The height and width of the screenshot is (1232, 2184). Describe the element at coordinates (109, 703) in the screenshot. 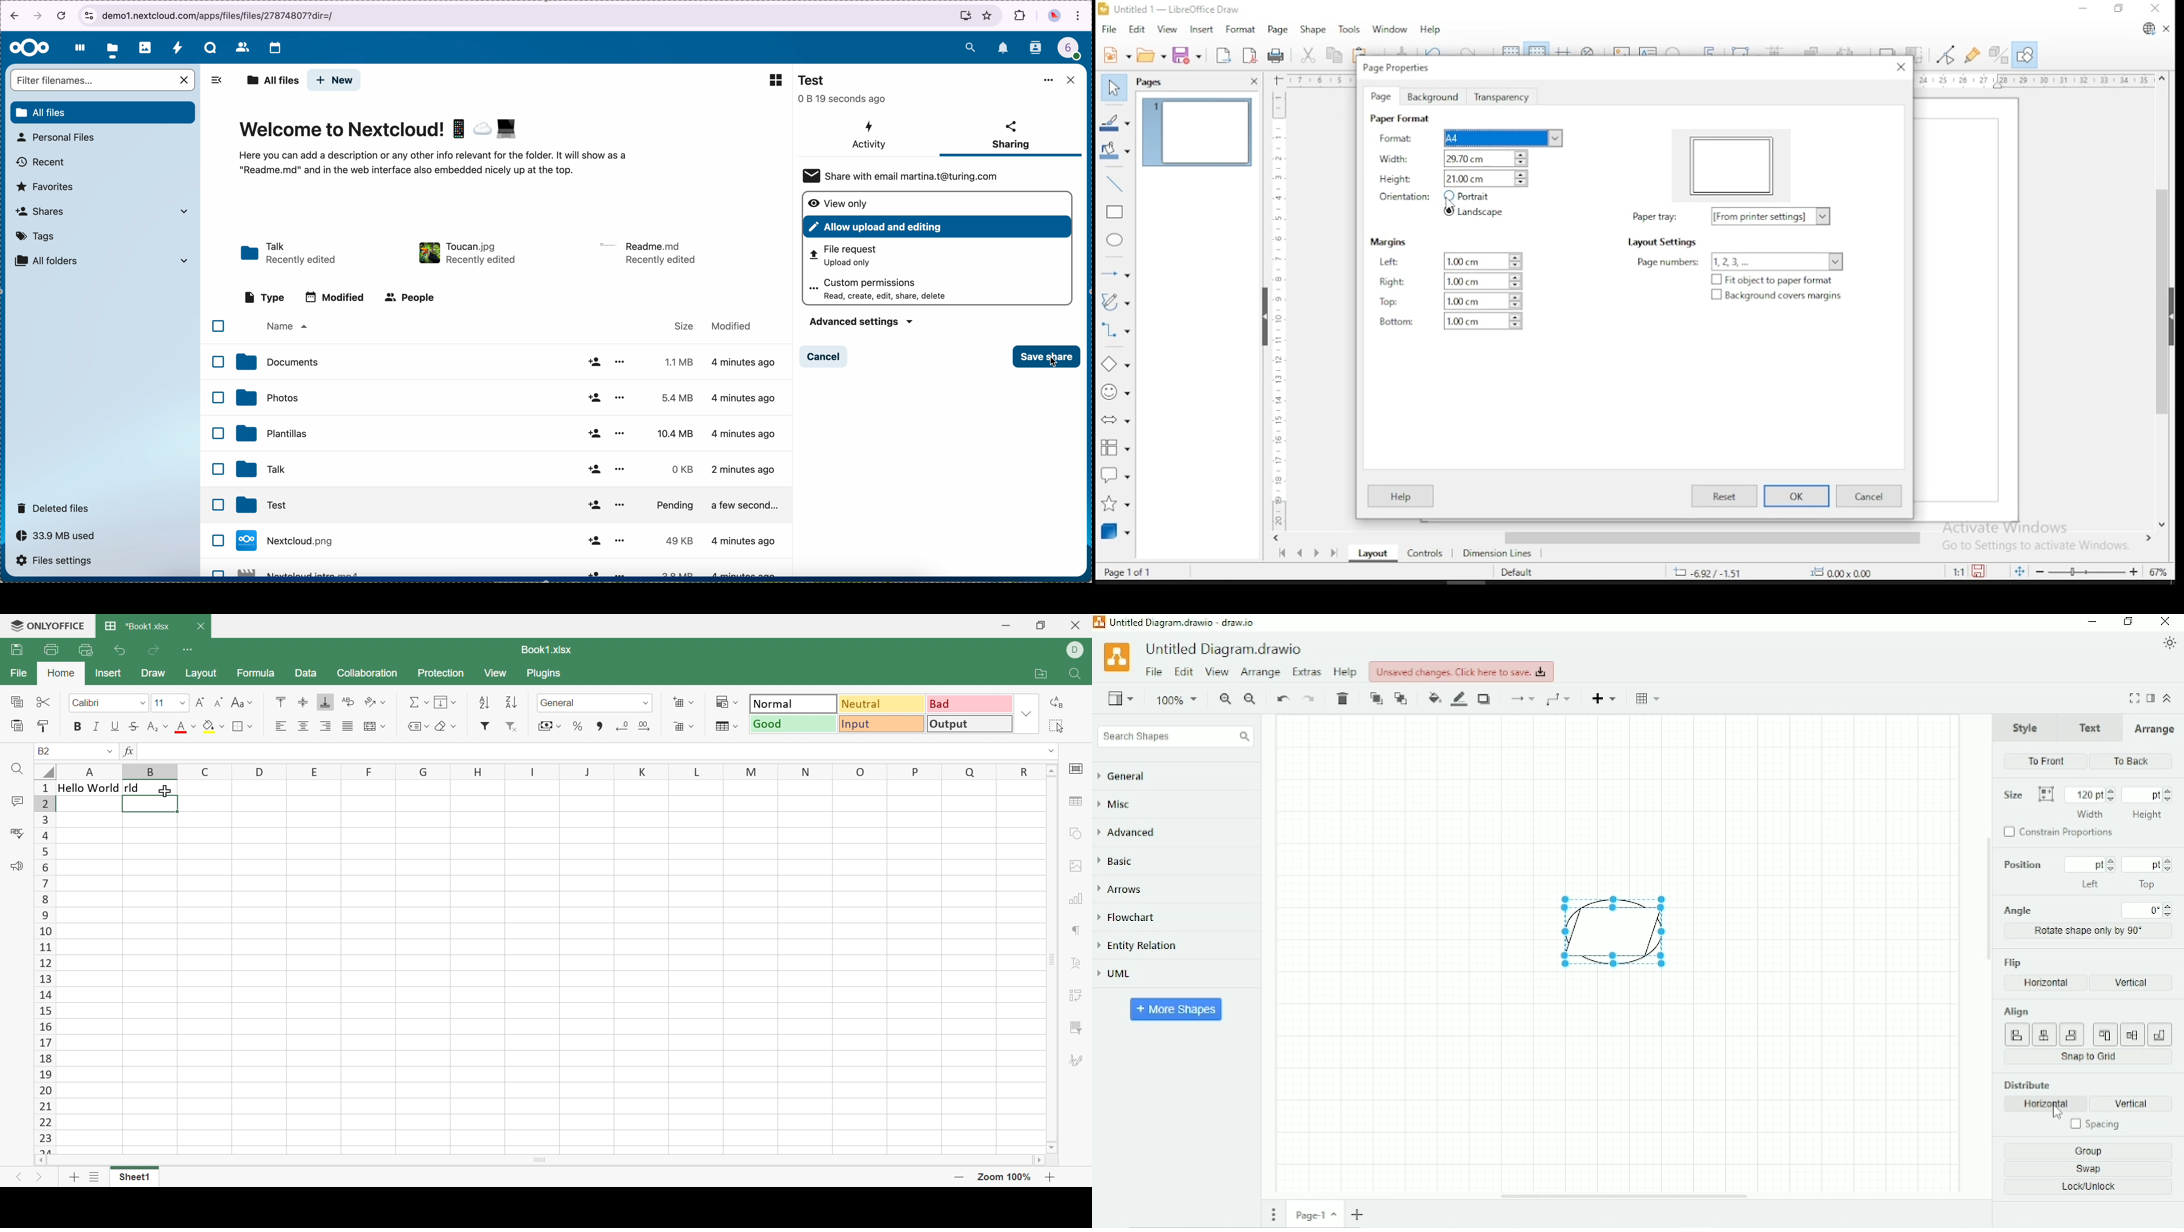

I see `Font` at that location.